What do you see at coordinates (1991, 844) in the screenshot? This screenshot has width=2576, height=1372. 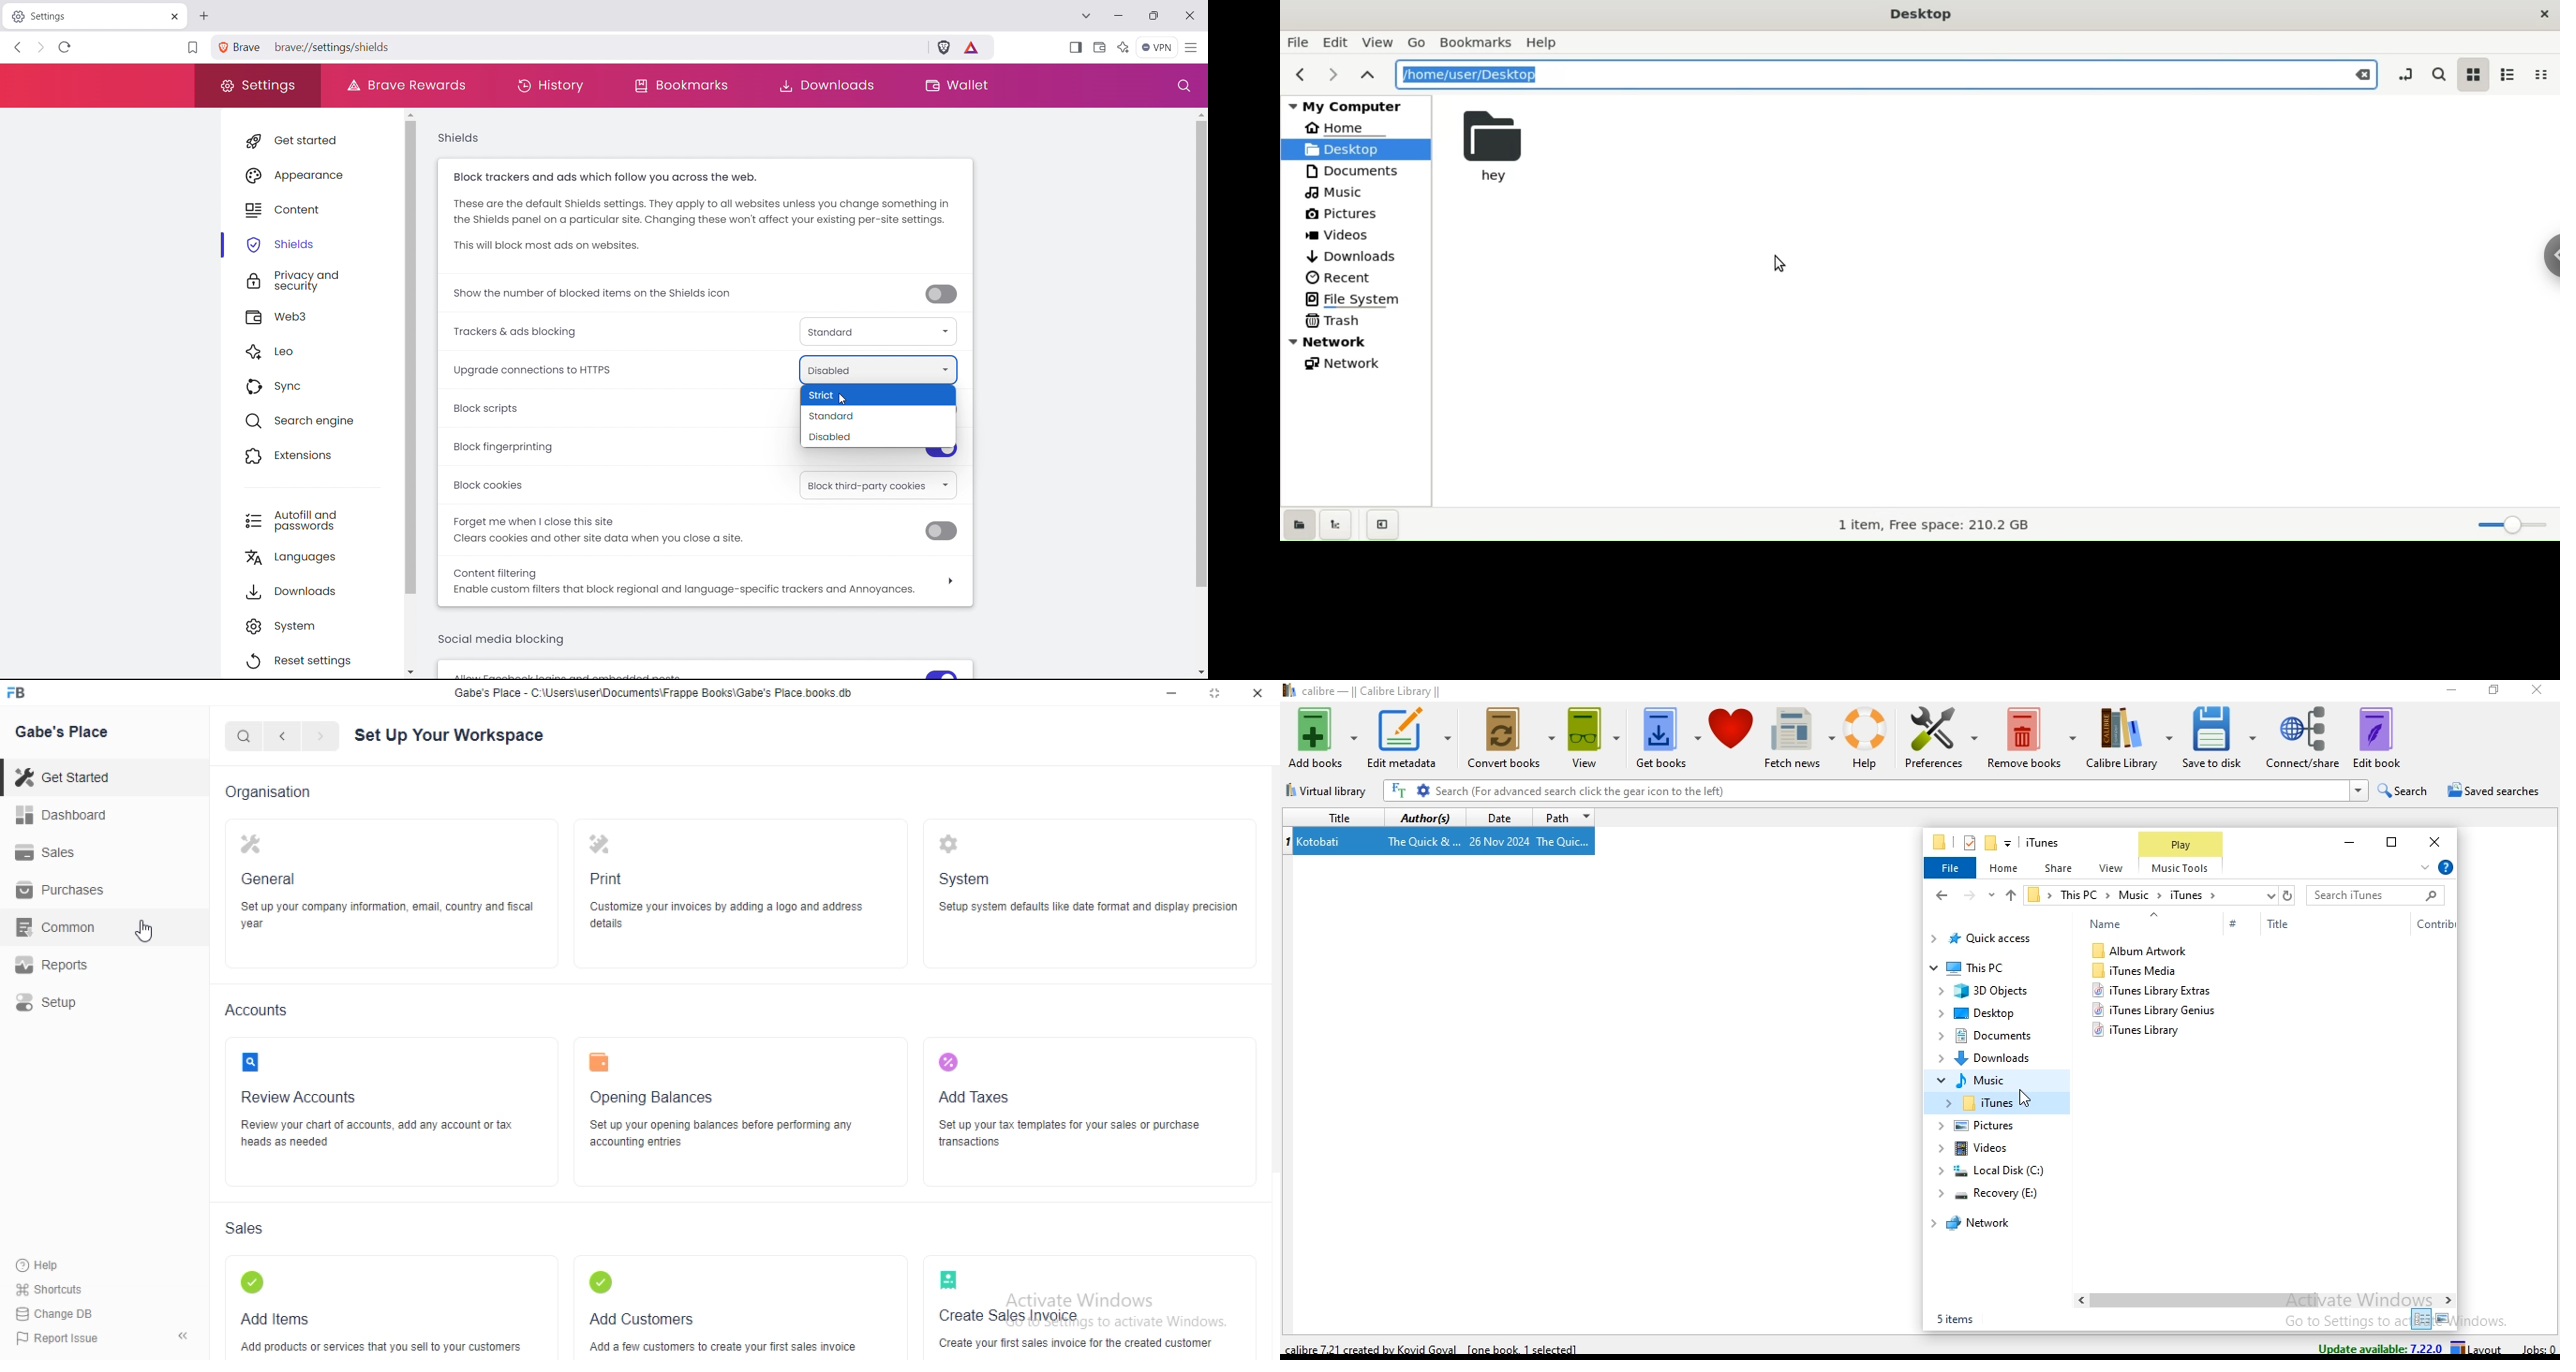 I see `new folder` at bounding box center [1991, 844].